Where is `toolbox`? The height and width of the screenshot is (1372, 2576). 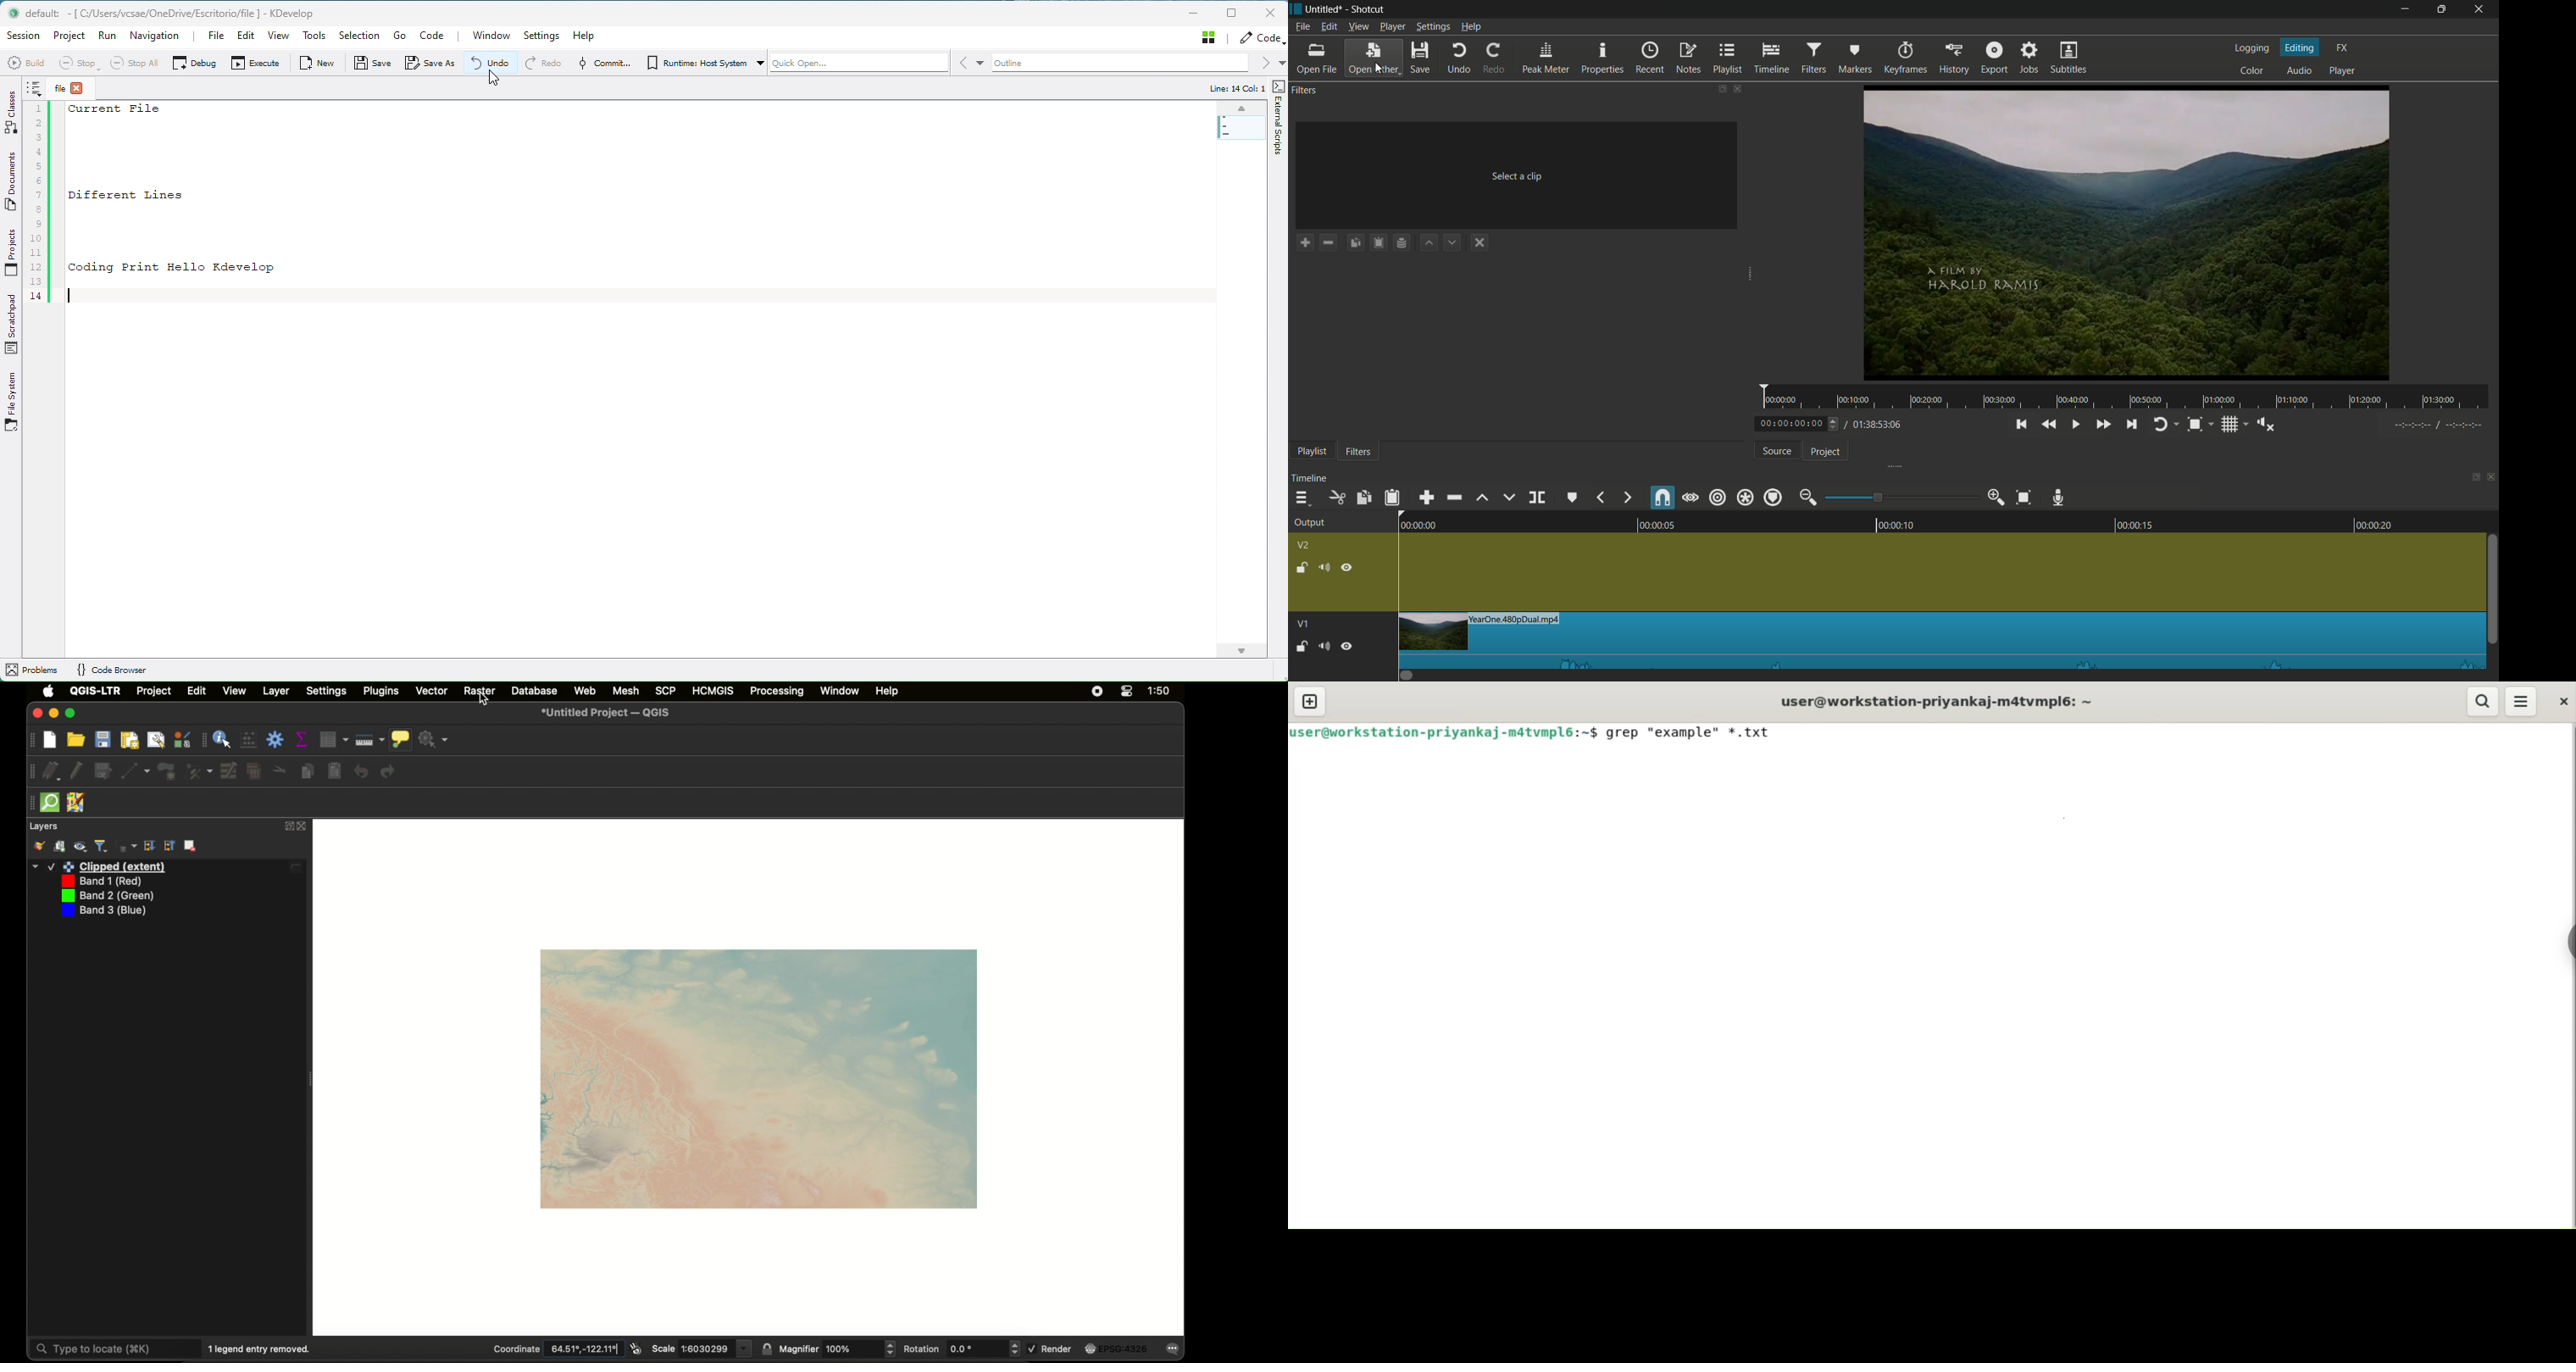 toolbox is located at coordinates (274, 740).